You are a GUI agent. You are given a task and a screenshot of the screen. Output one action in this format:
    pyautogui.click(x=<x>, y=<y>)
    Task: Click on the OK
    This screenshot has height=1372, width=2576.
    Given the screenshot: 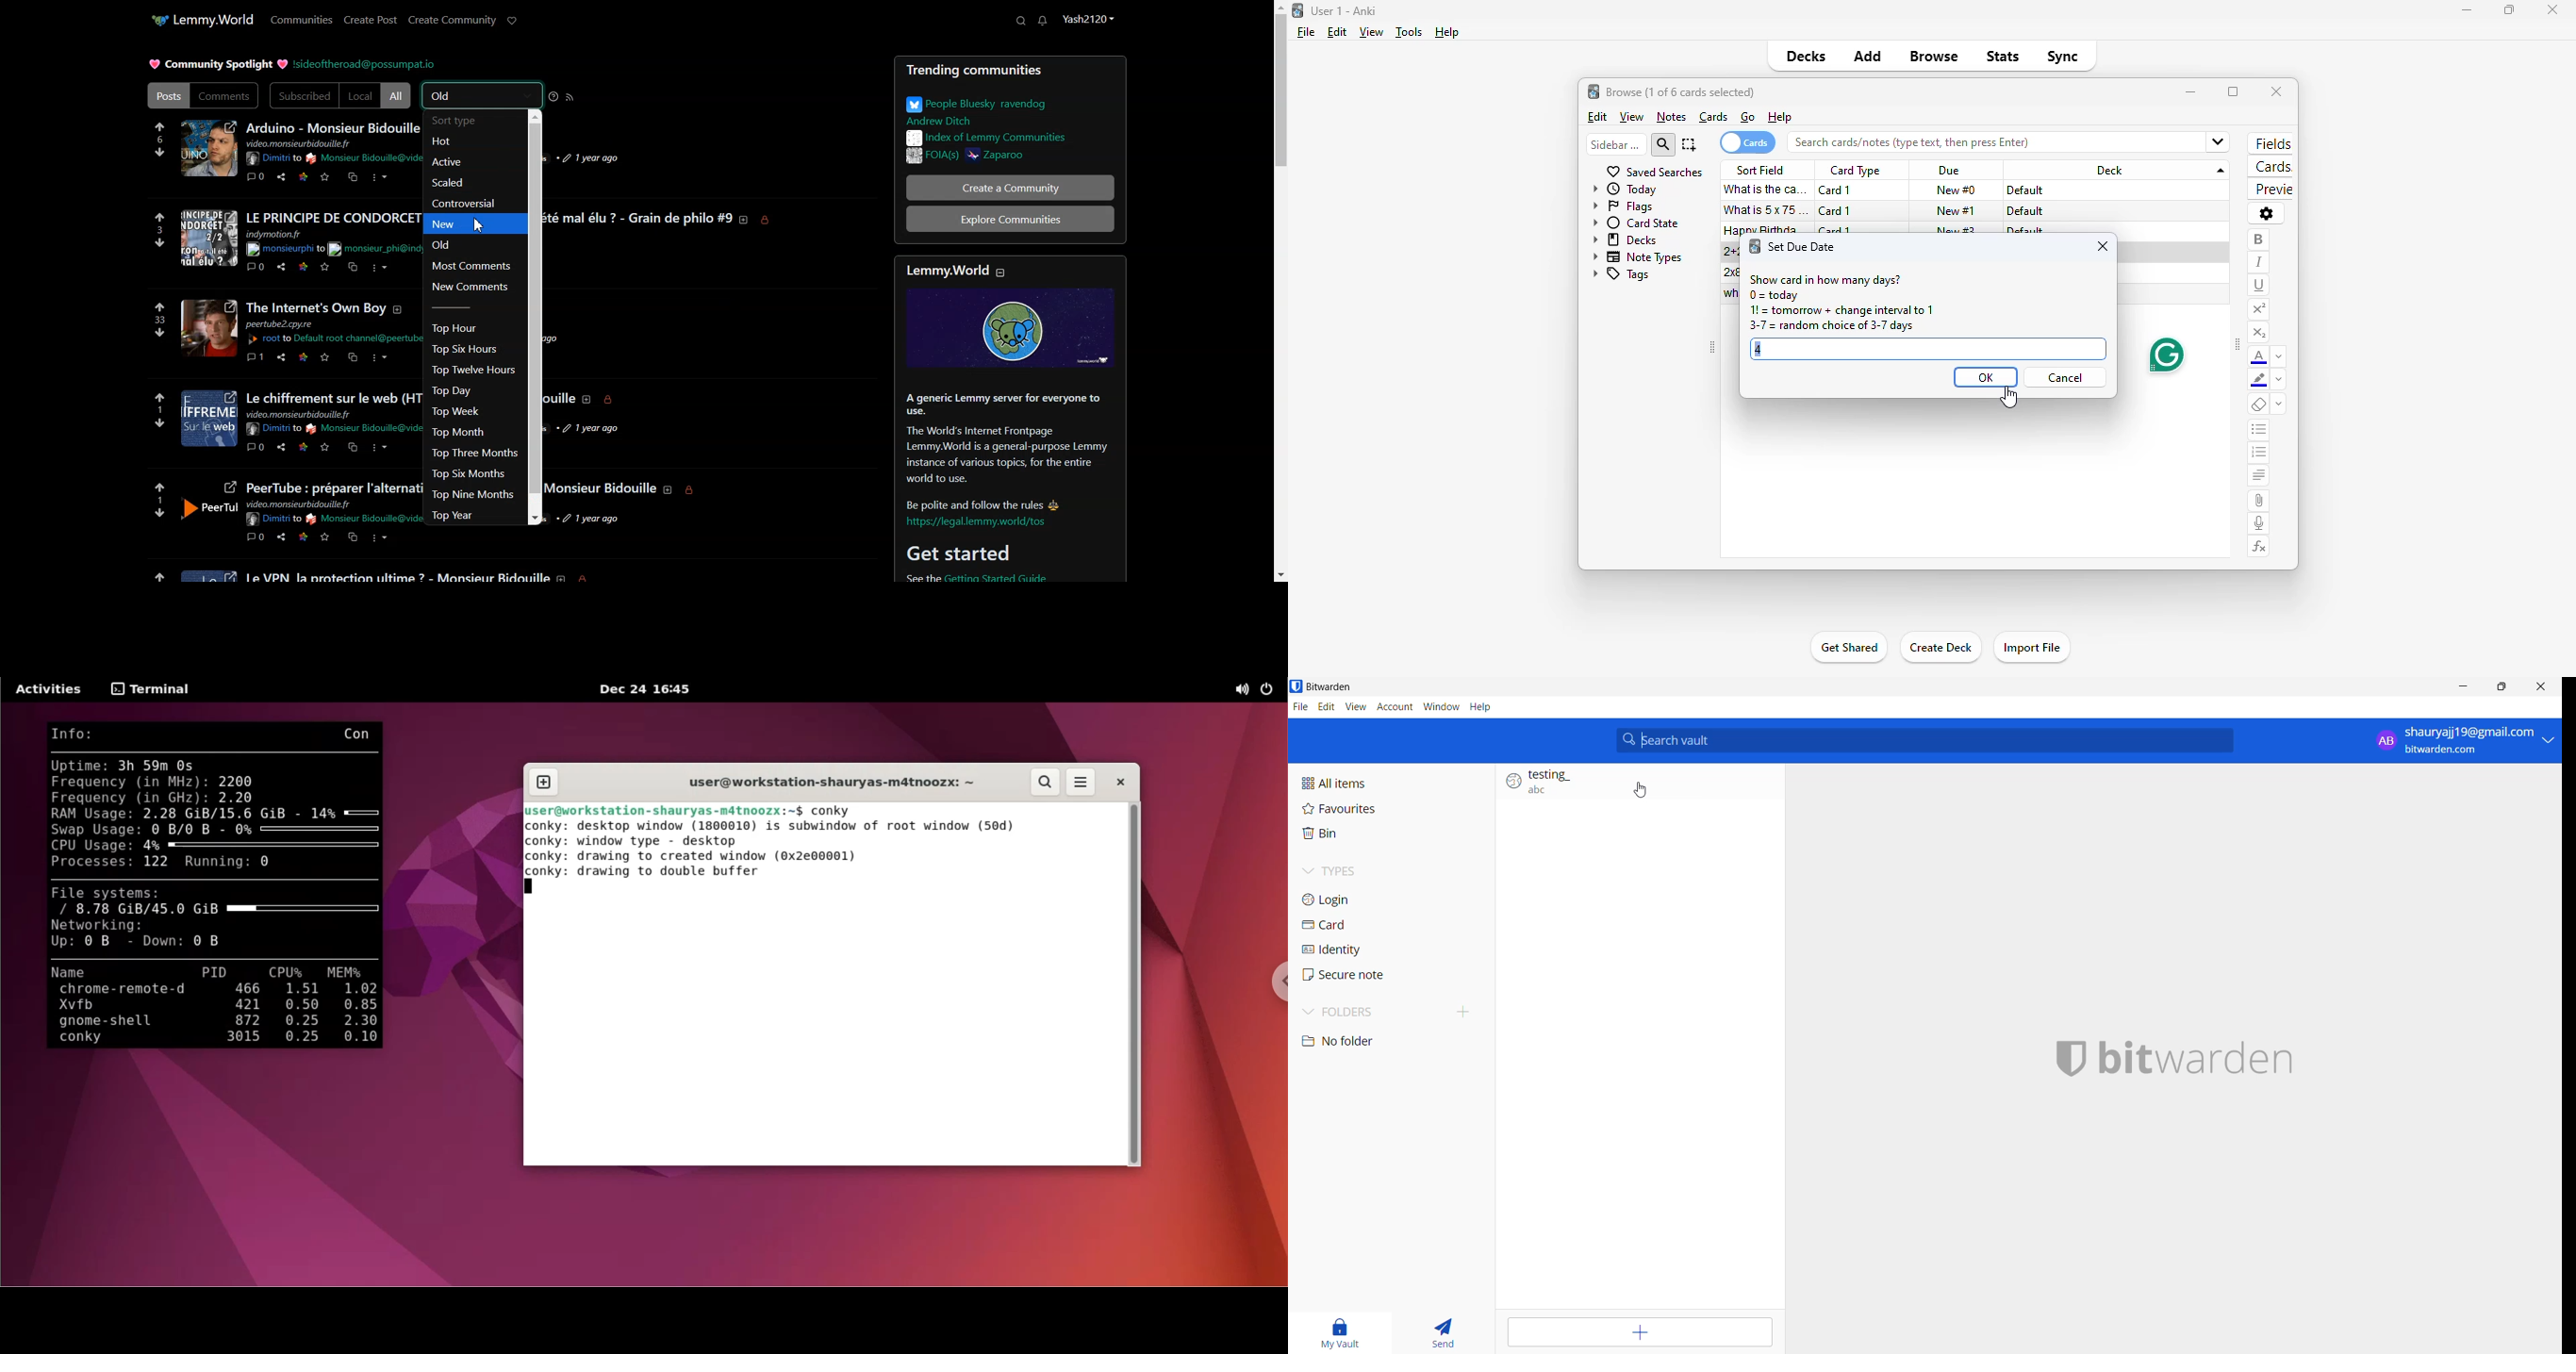 What is the action you would take?
    pyautogui.click(x=1986, y=377)
    